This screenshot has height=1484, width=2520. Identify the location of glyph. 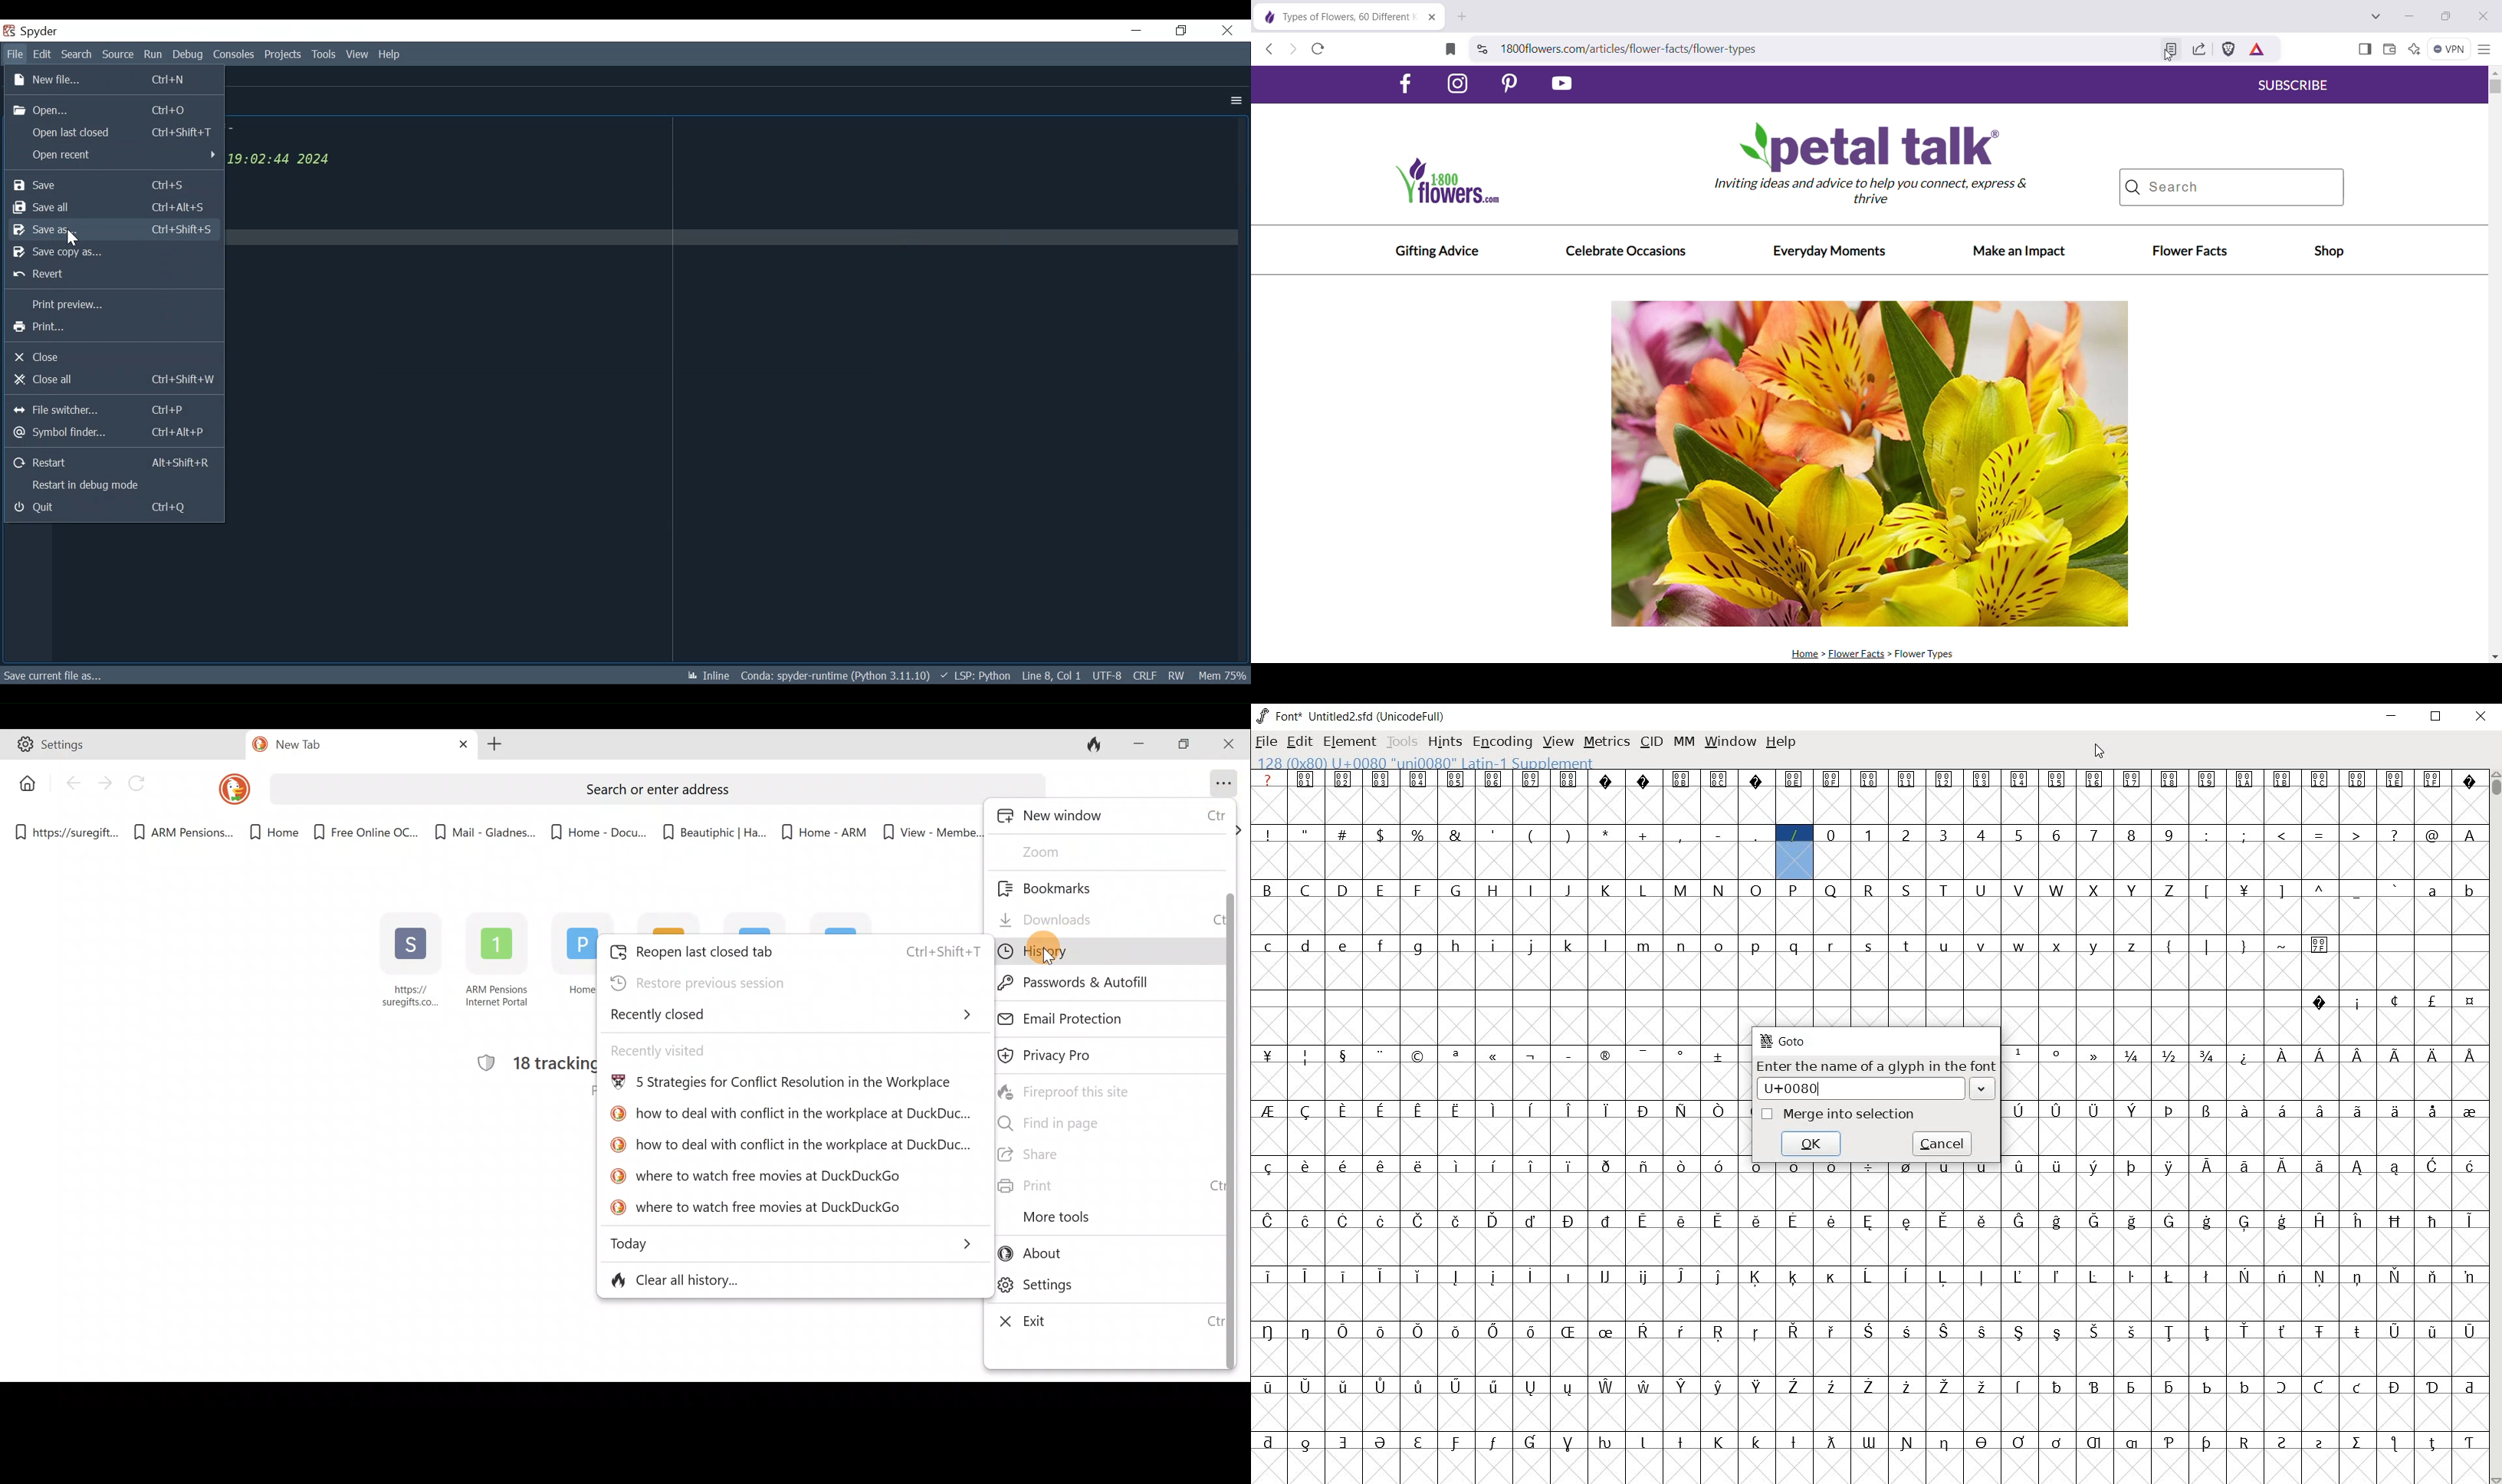
(1568, 835).